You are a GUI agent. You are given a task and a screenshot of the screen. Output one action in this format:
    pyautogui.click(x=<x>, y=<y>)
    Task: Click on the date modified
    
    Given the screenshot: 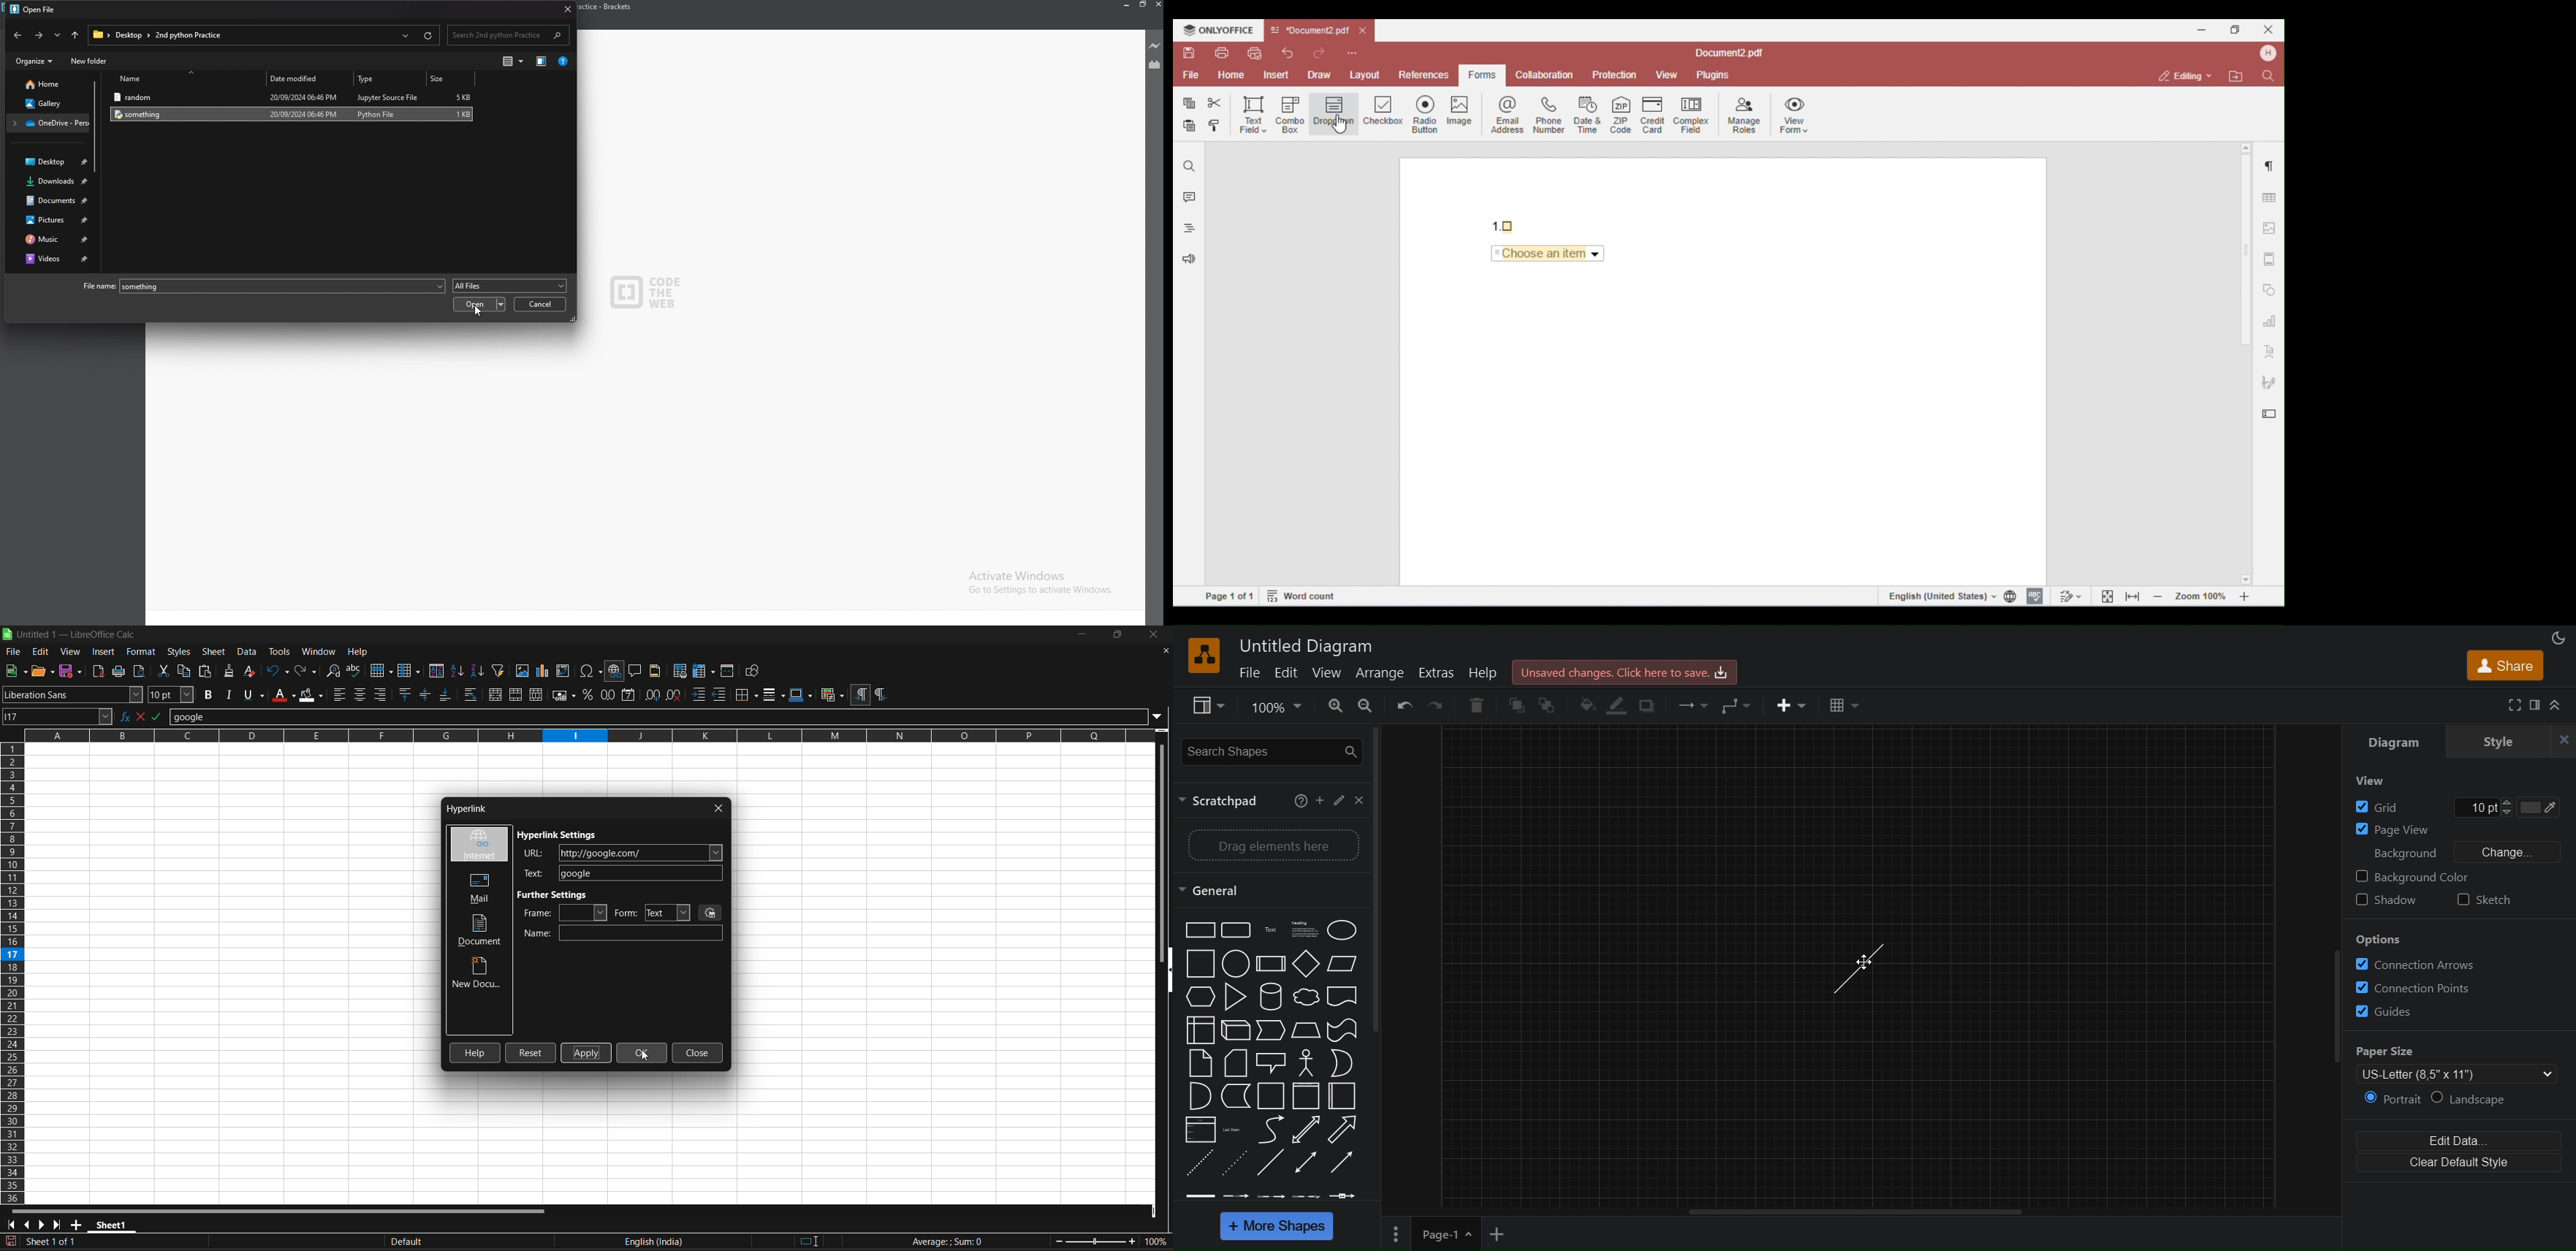 What is the action you would take?
    pyautogui.click(x=307, y=78)
    